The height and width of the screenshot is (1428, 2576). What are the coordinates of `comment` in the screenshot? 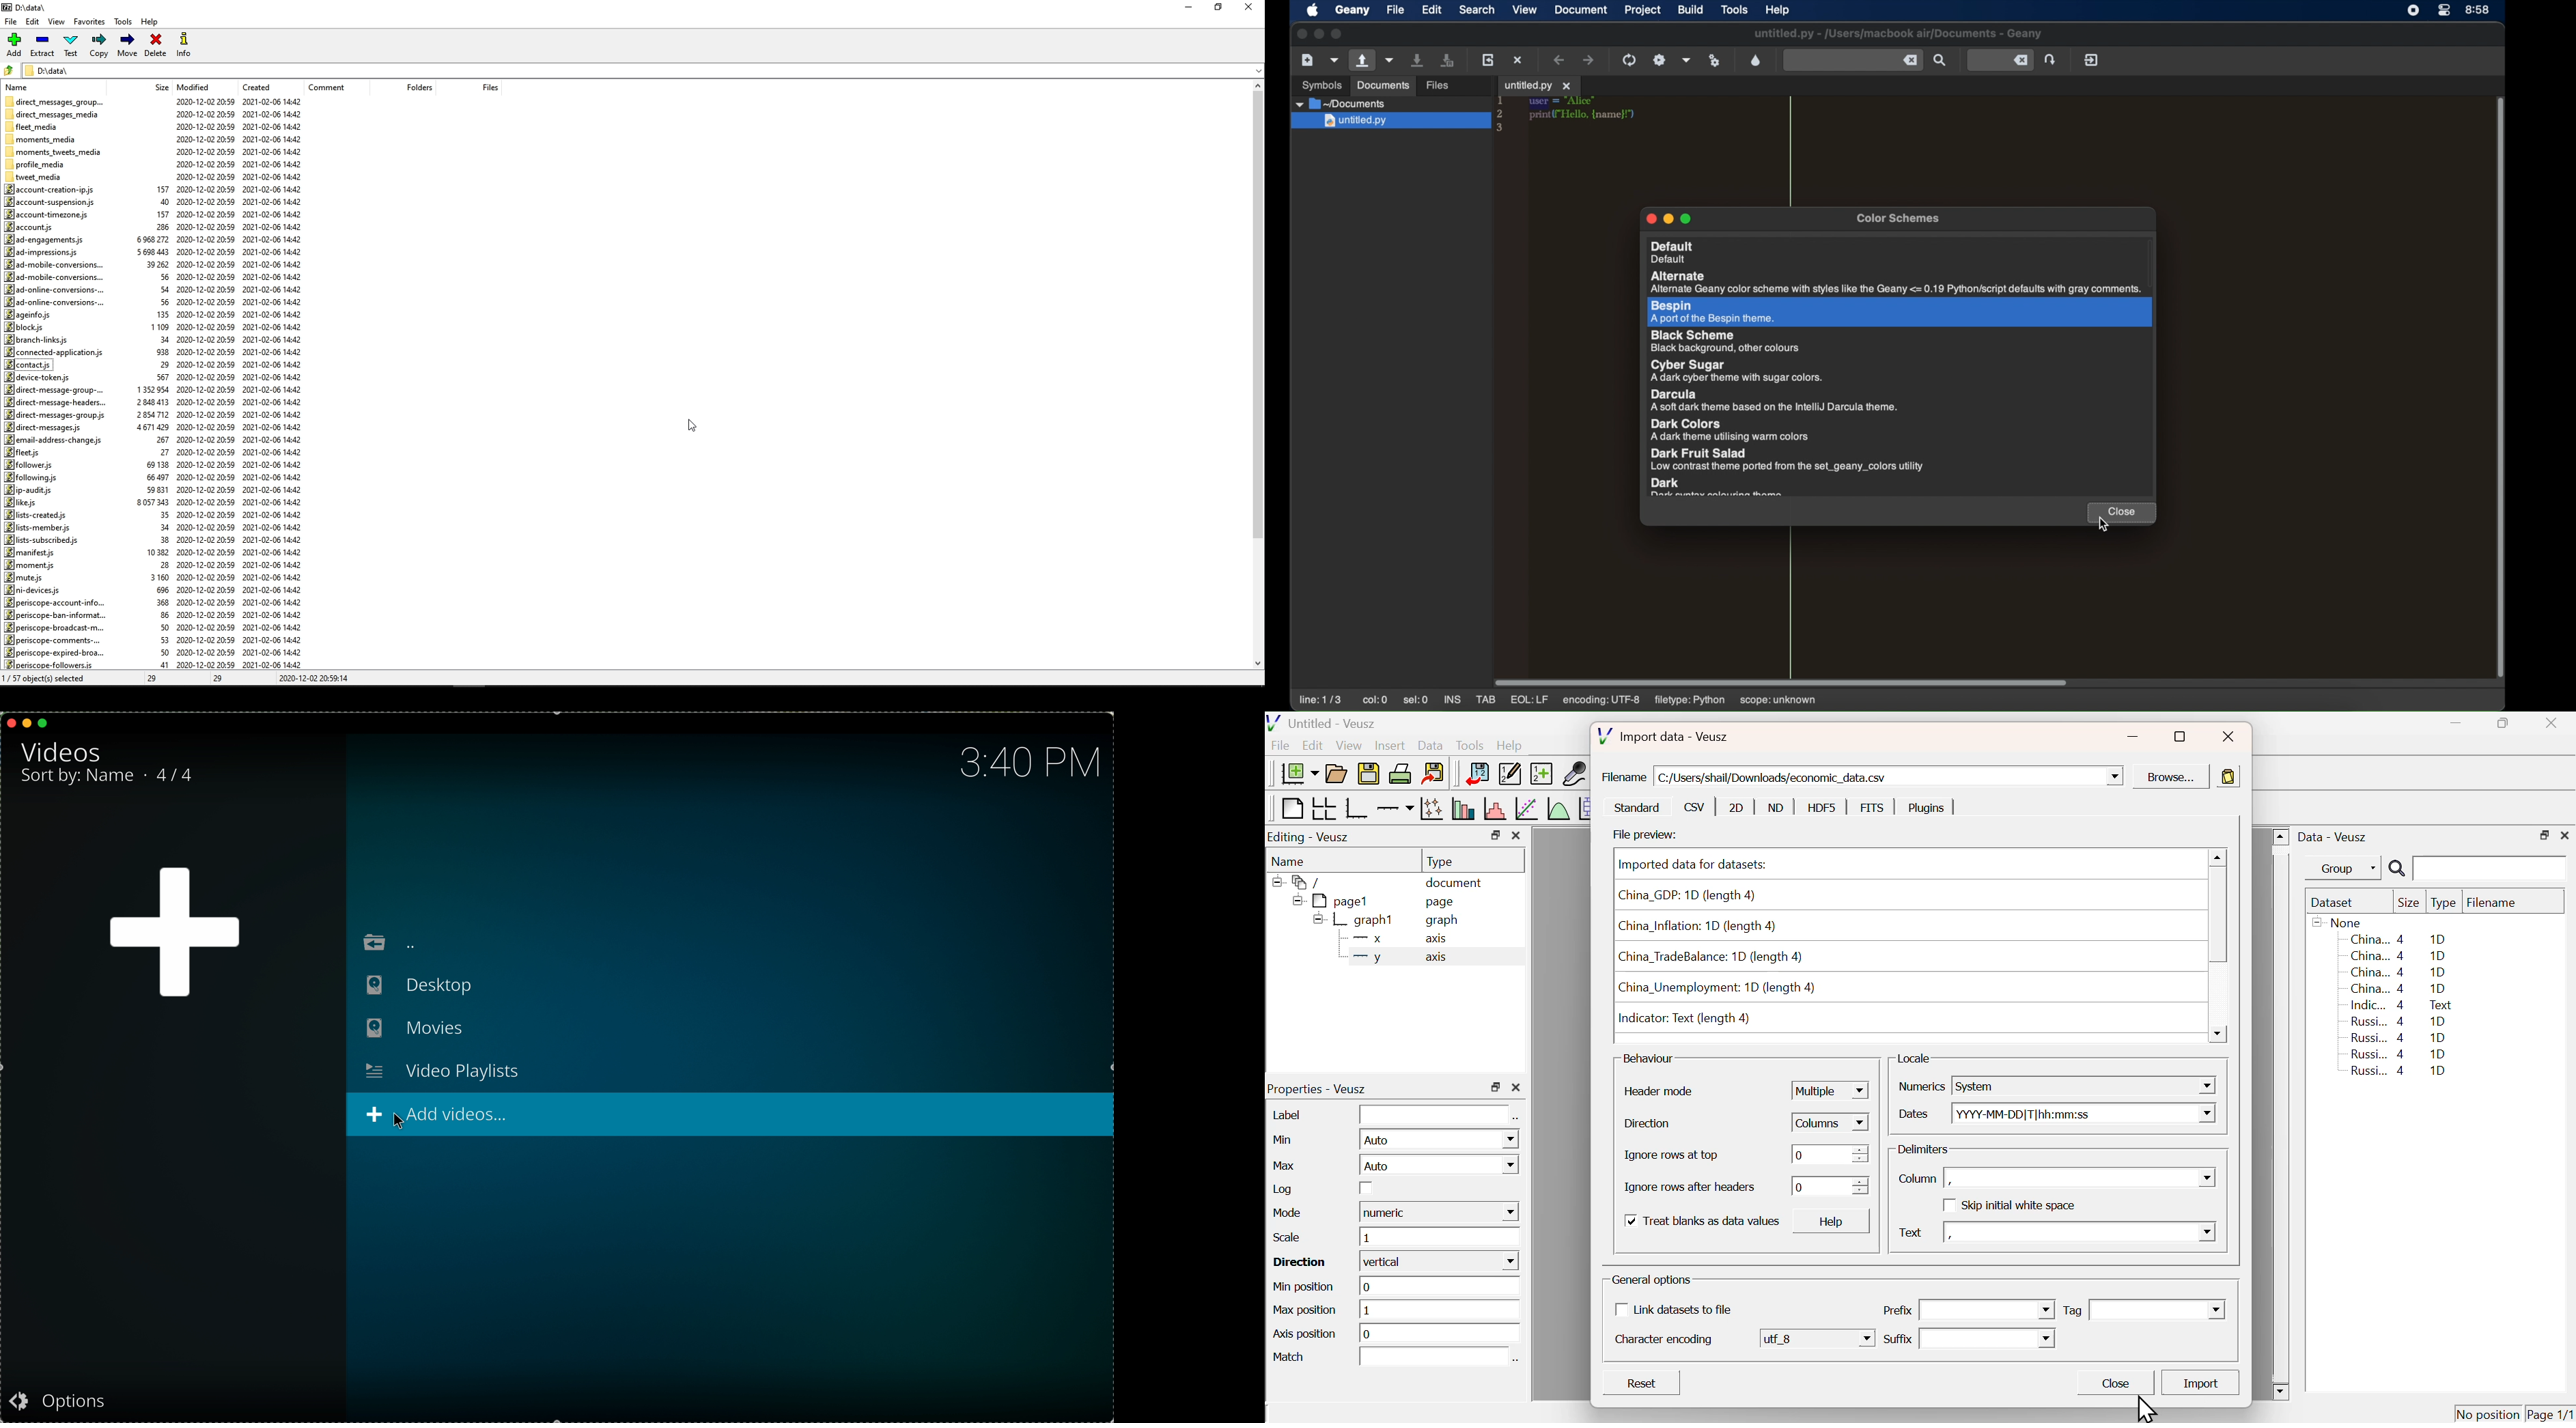 It's located at (331, 87).